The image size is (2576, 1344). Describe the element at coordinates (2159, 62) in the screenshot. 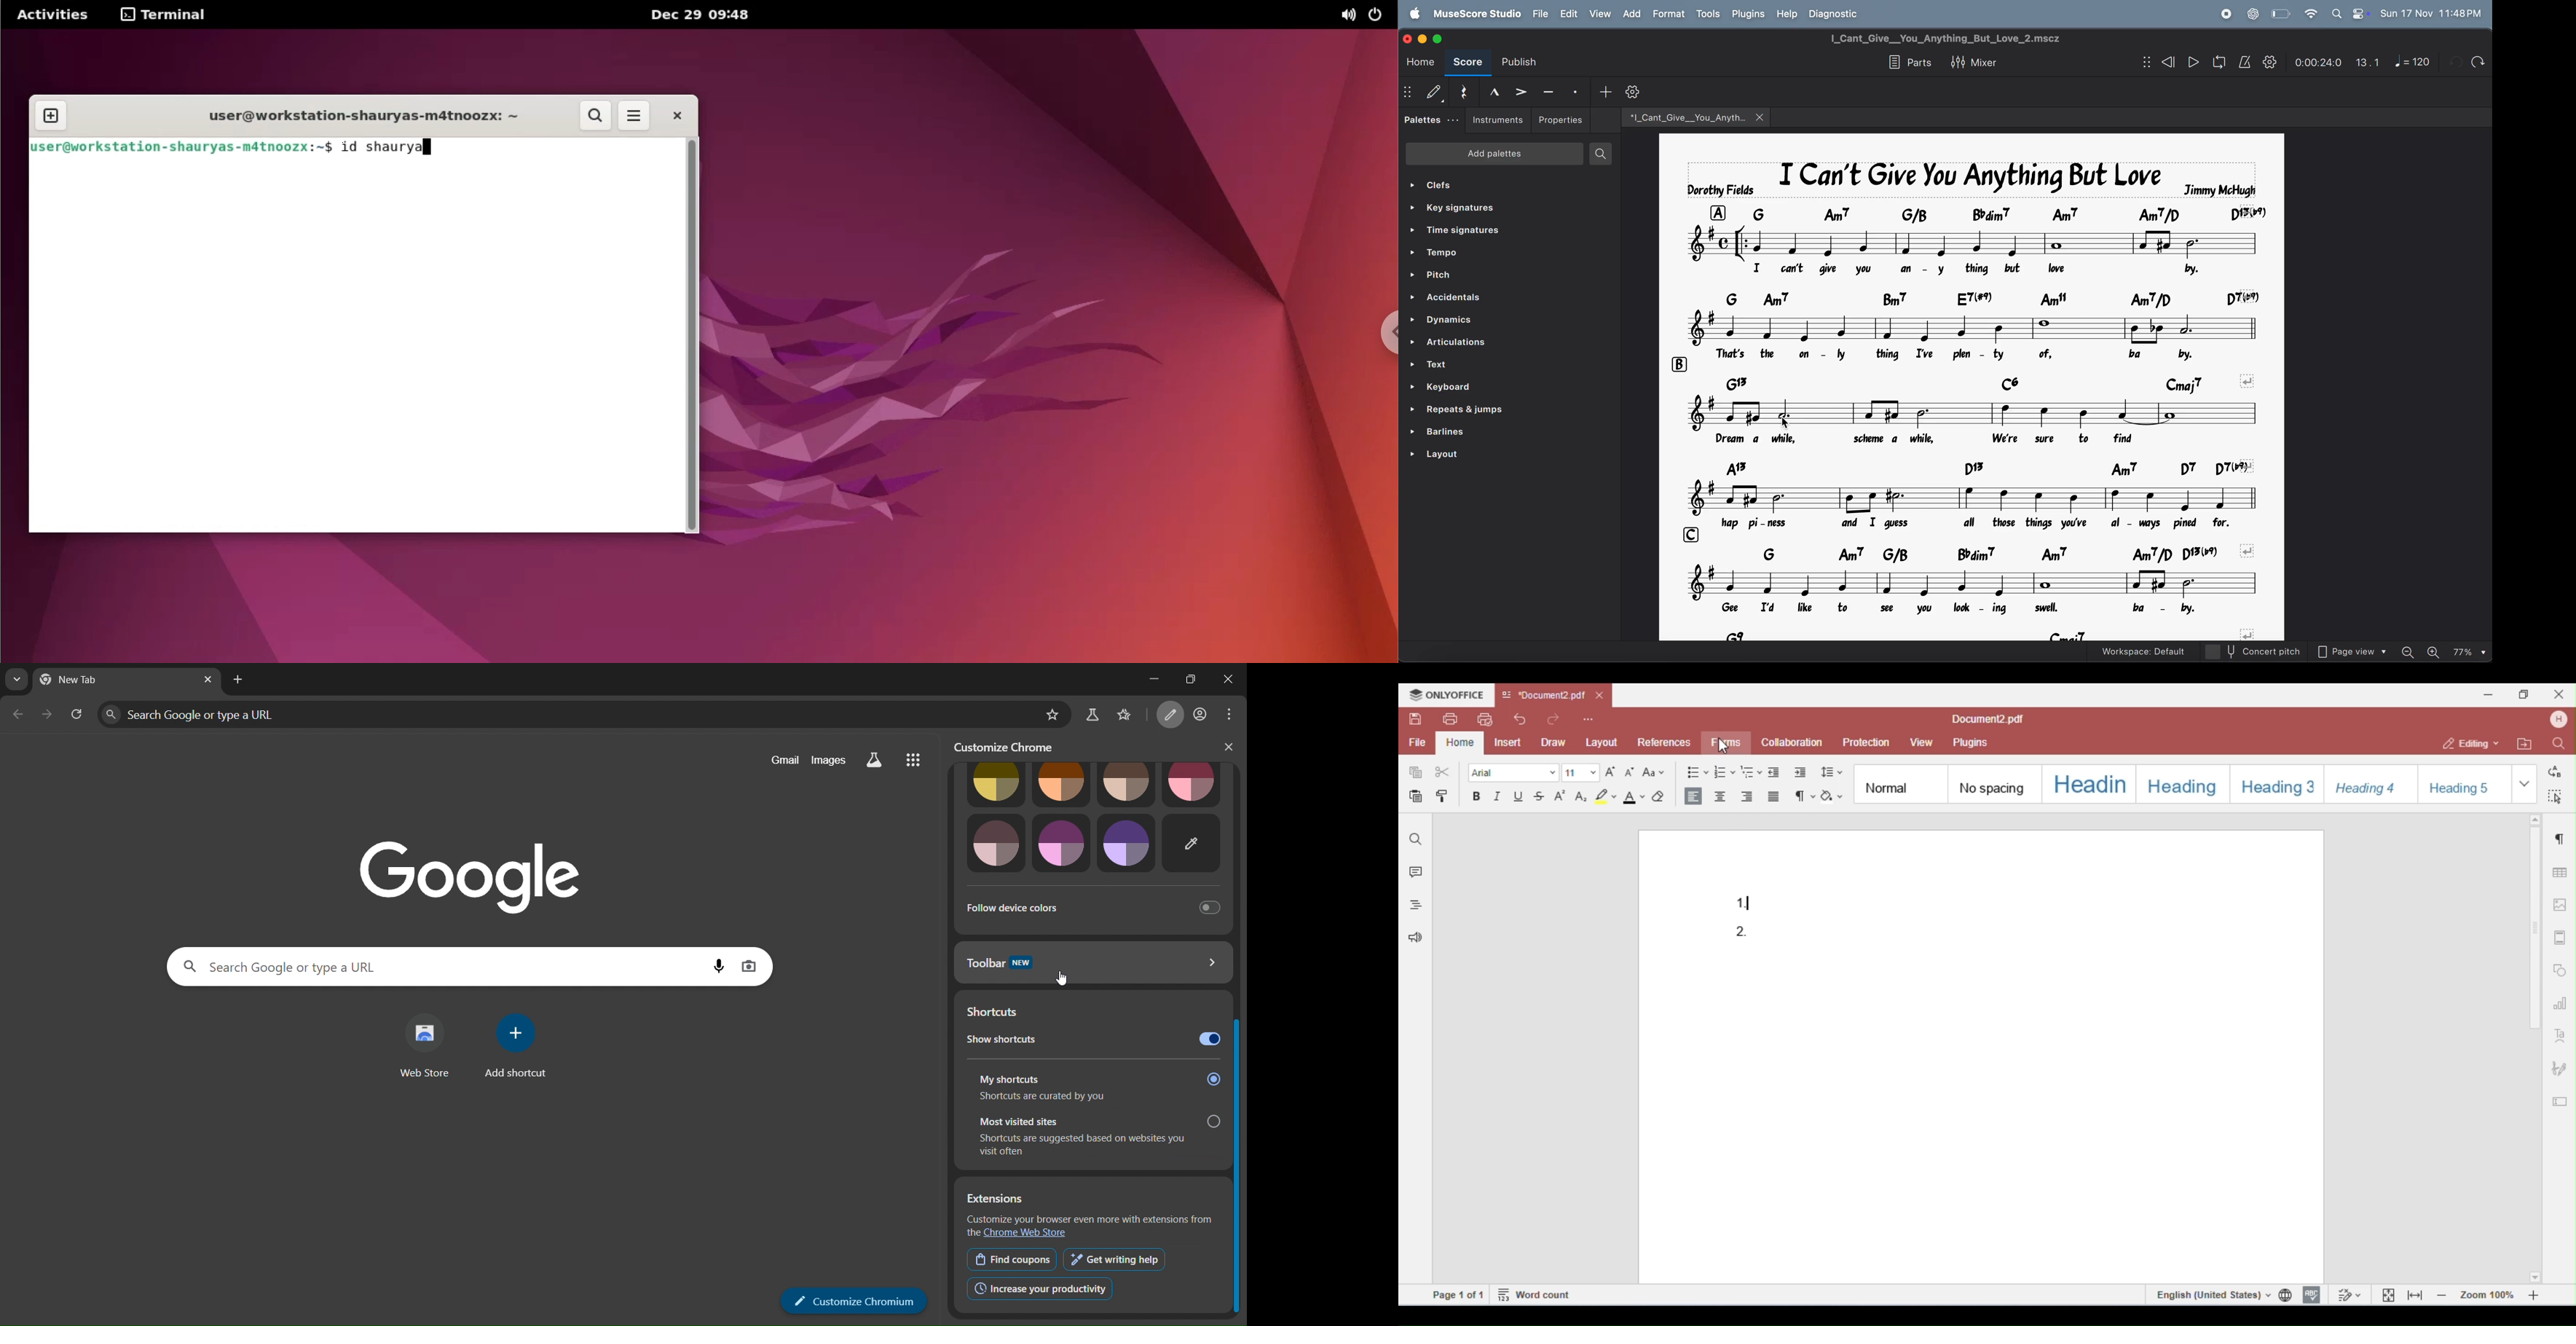

I see `rewind` at that location.